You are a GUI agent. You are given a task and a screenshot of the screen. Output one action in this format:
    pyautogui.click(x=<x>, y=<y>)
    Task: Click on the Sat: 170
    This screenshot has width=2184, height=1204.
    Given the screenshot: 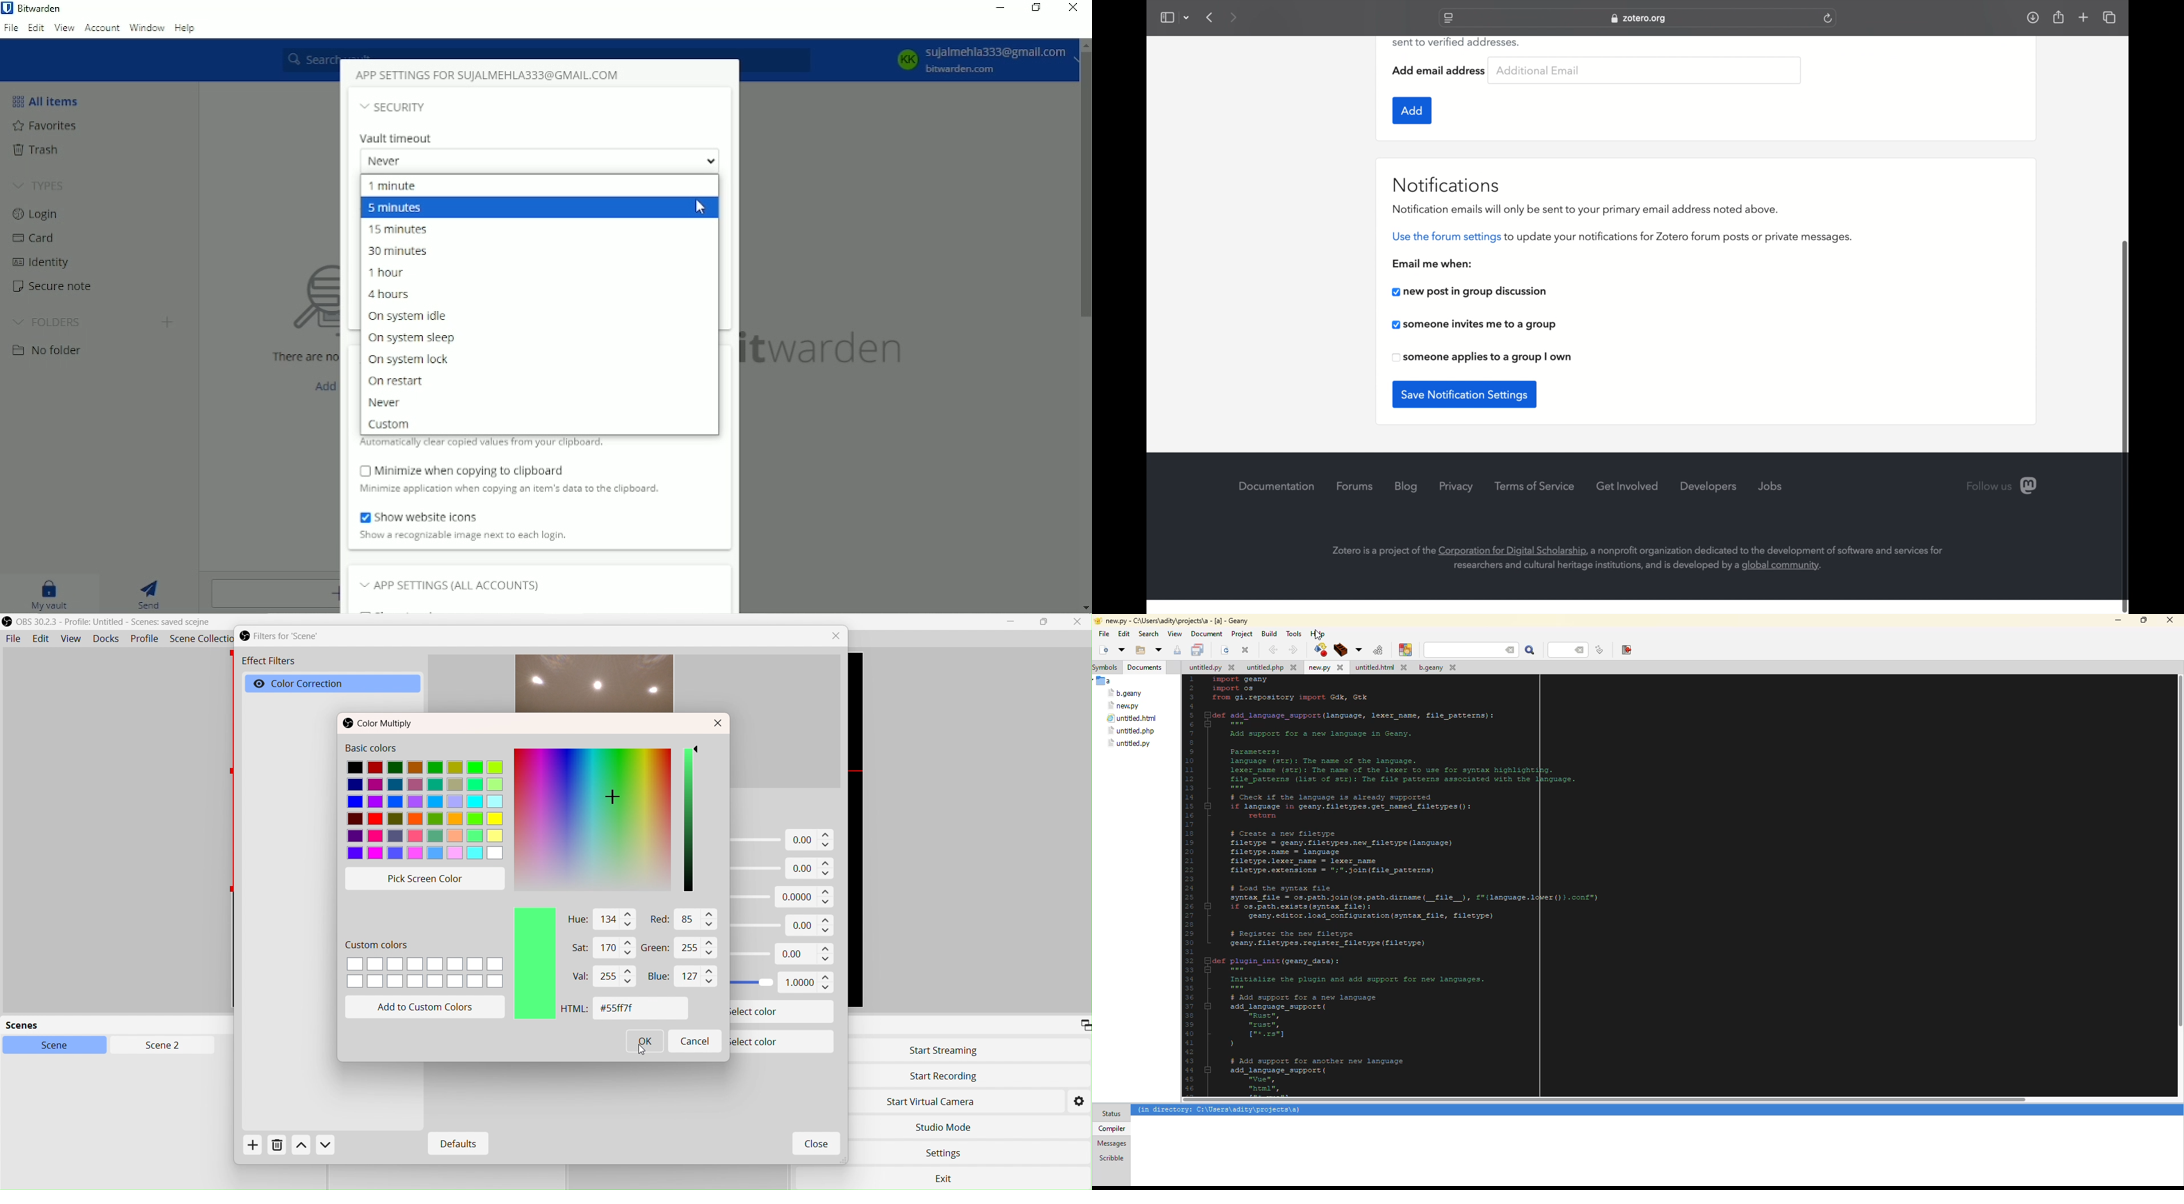 What is the action you would take?
    pyautogui.click(x=595, y=948)
    